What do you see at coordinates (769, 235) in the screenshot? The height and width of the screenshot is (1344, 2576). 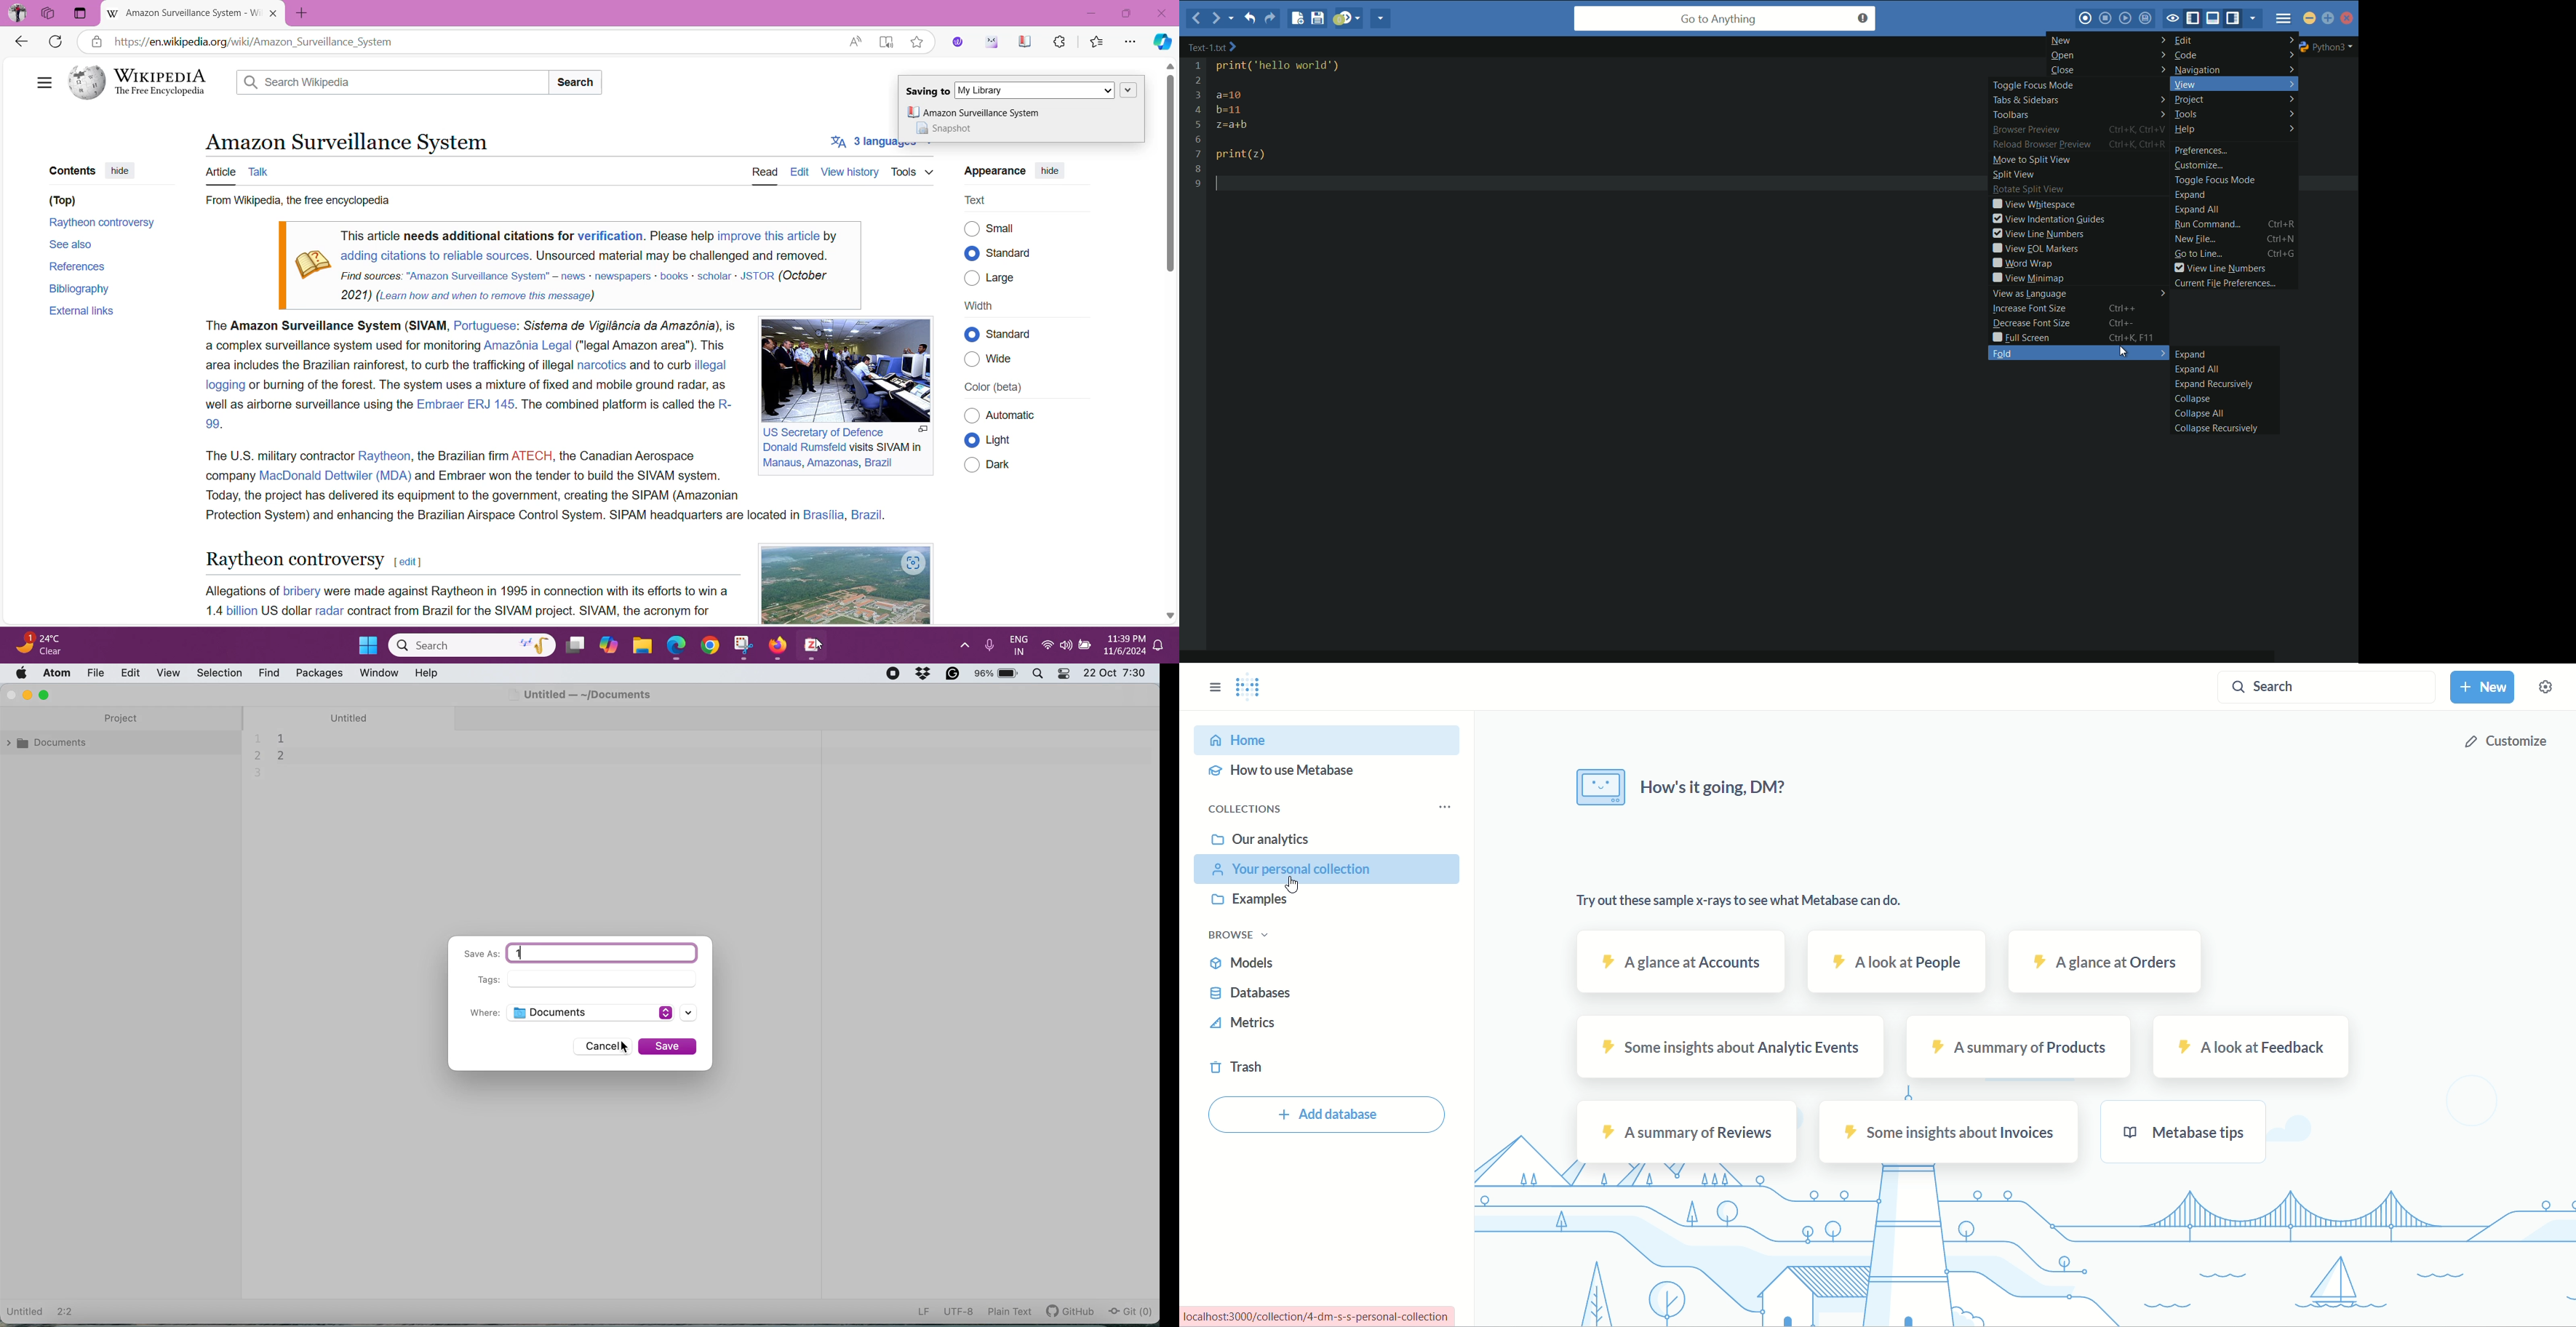 I see `improve this article` at bounding box center [769, 235].